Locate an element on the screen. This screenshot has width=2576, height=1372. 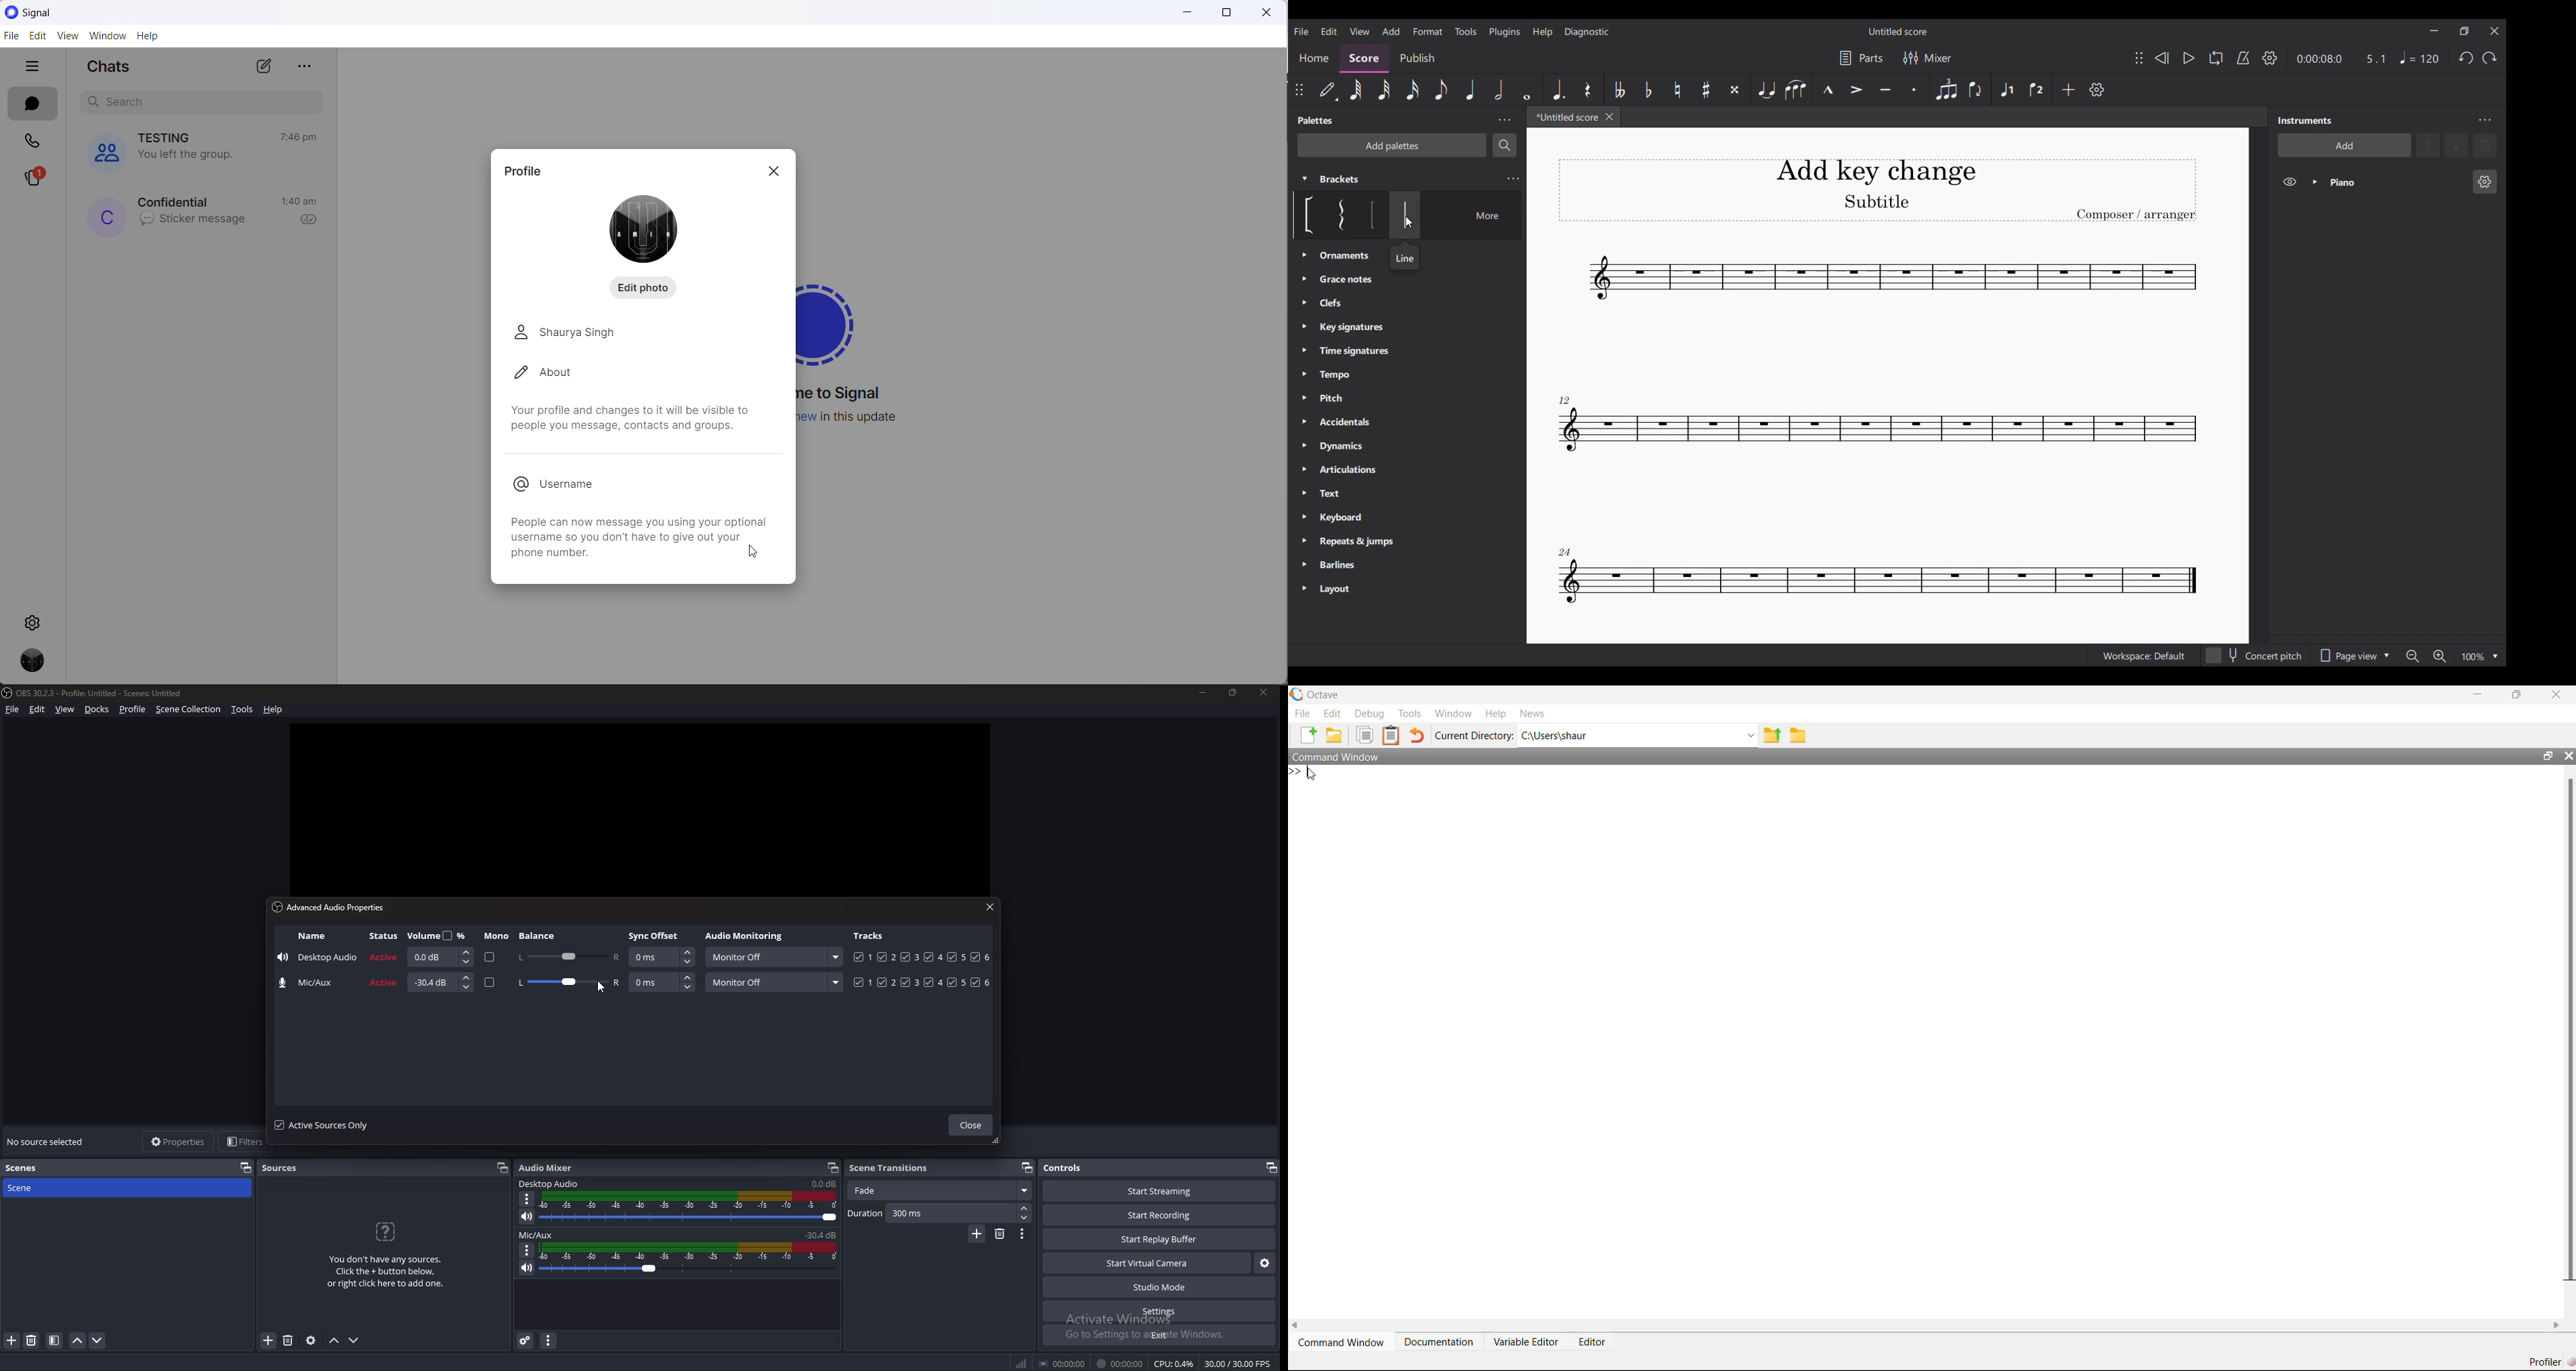
Zoom options is located at coordinates (2495, 657).